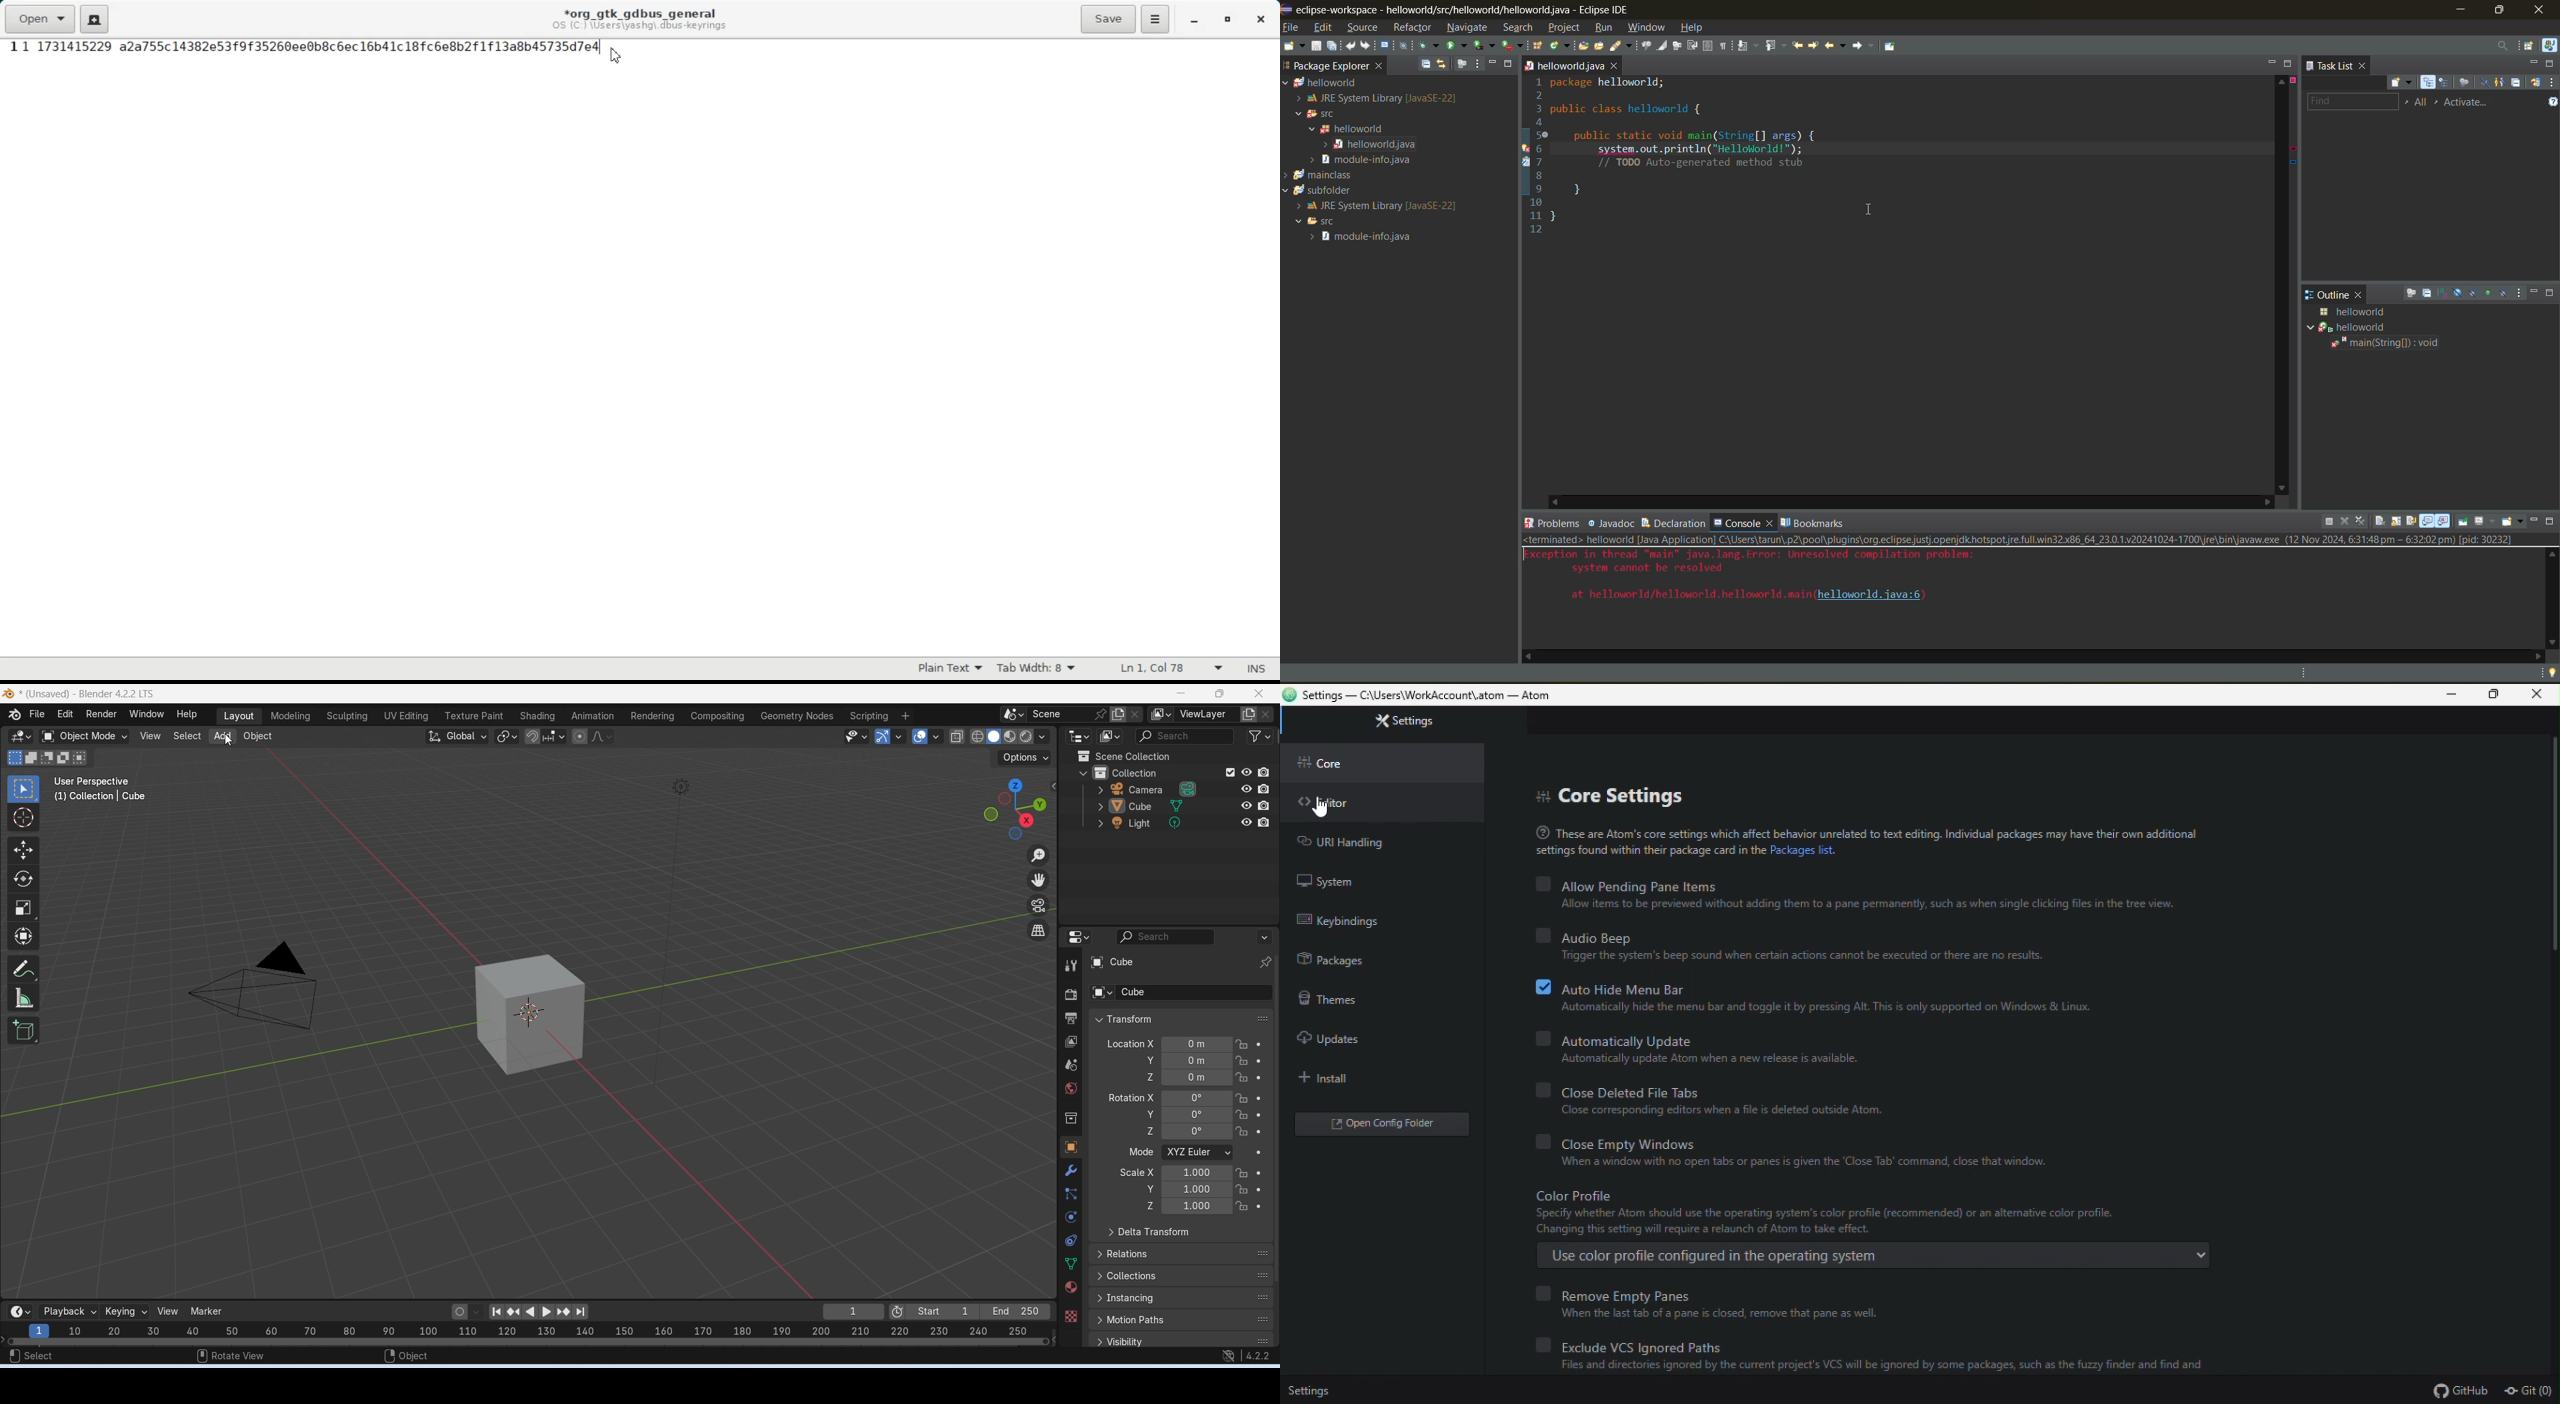 This screenshot has height=1428, width=2576. Describe the element at coordinates (2552, 65) in the screenshot. I see `maximize` at that location.